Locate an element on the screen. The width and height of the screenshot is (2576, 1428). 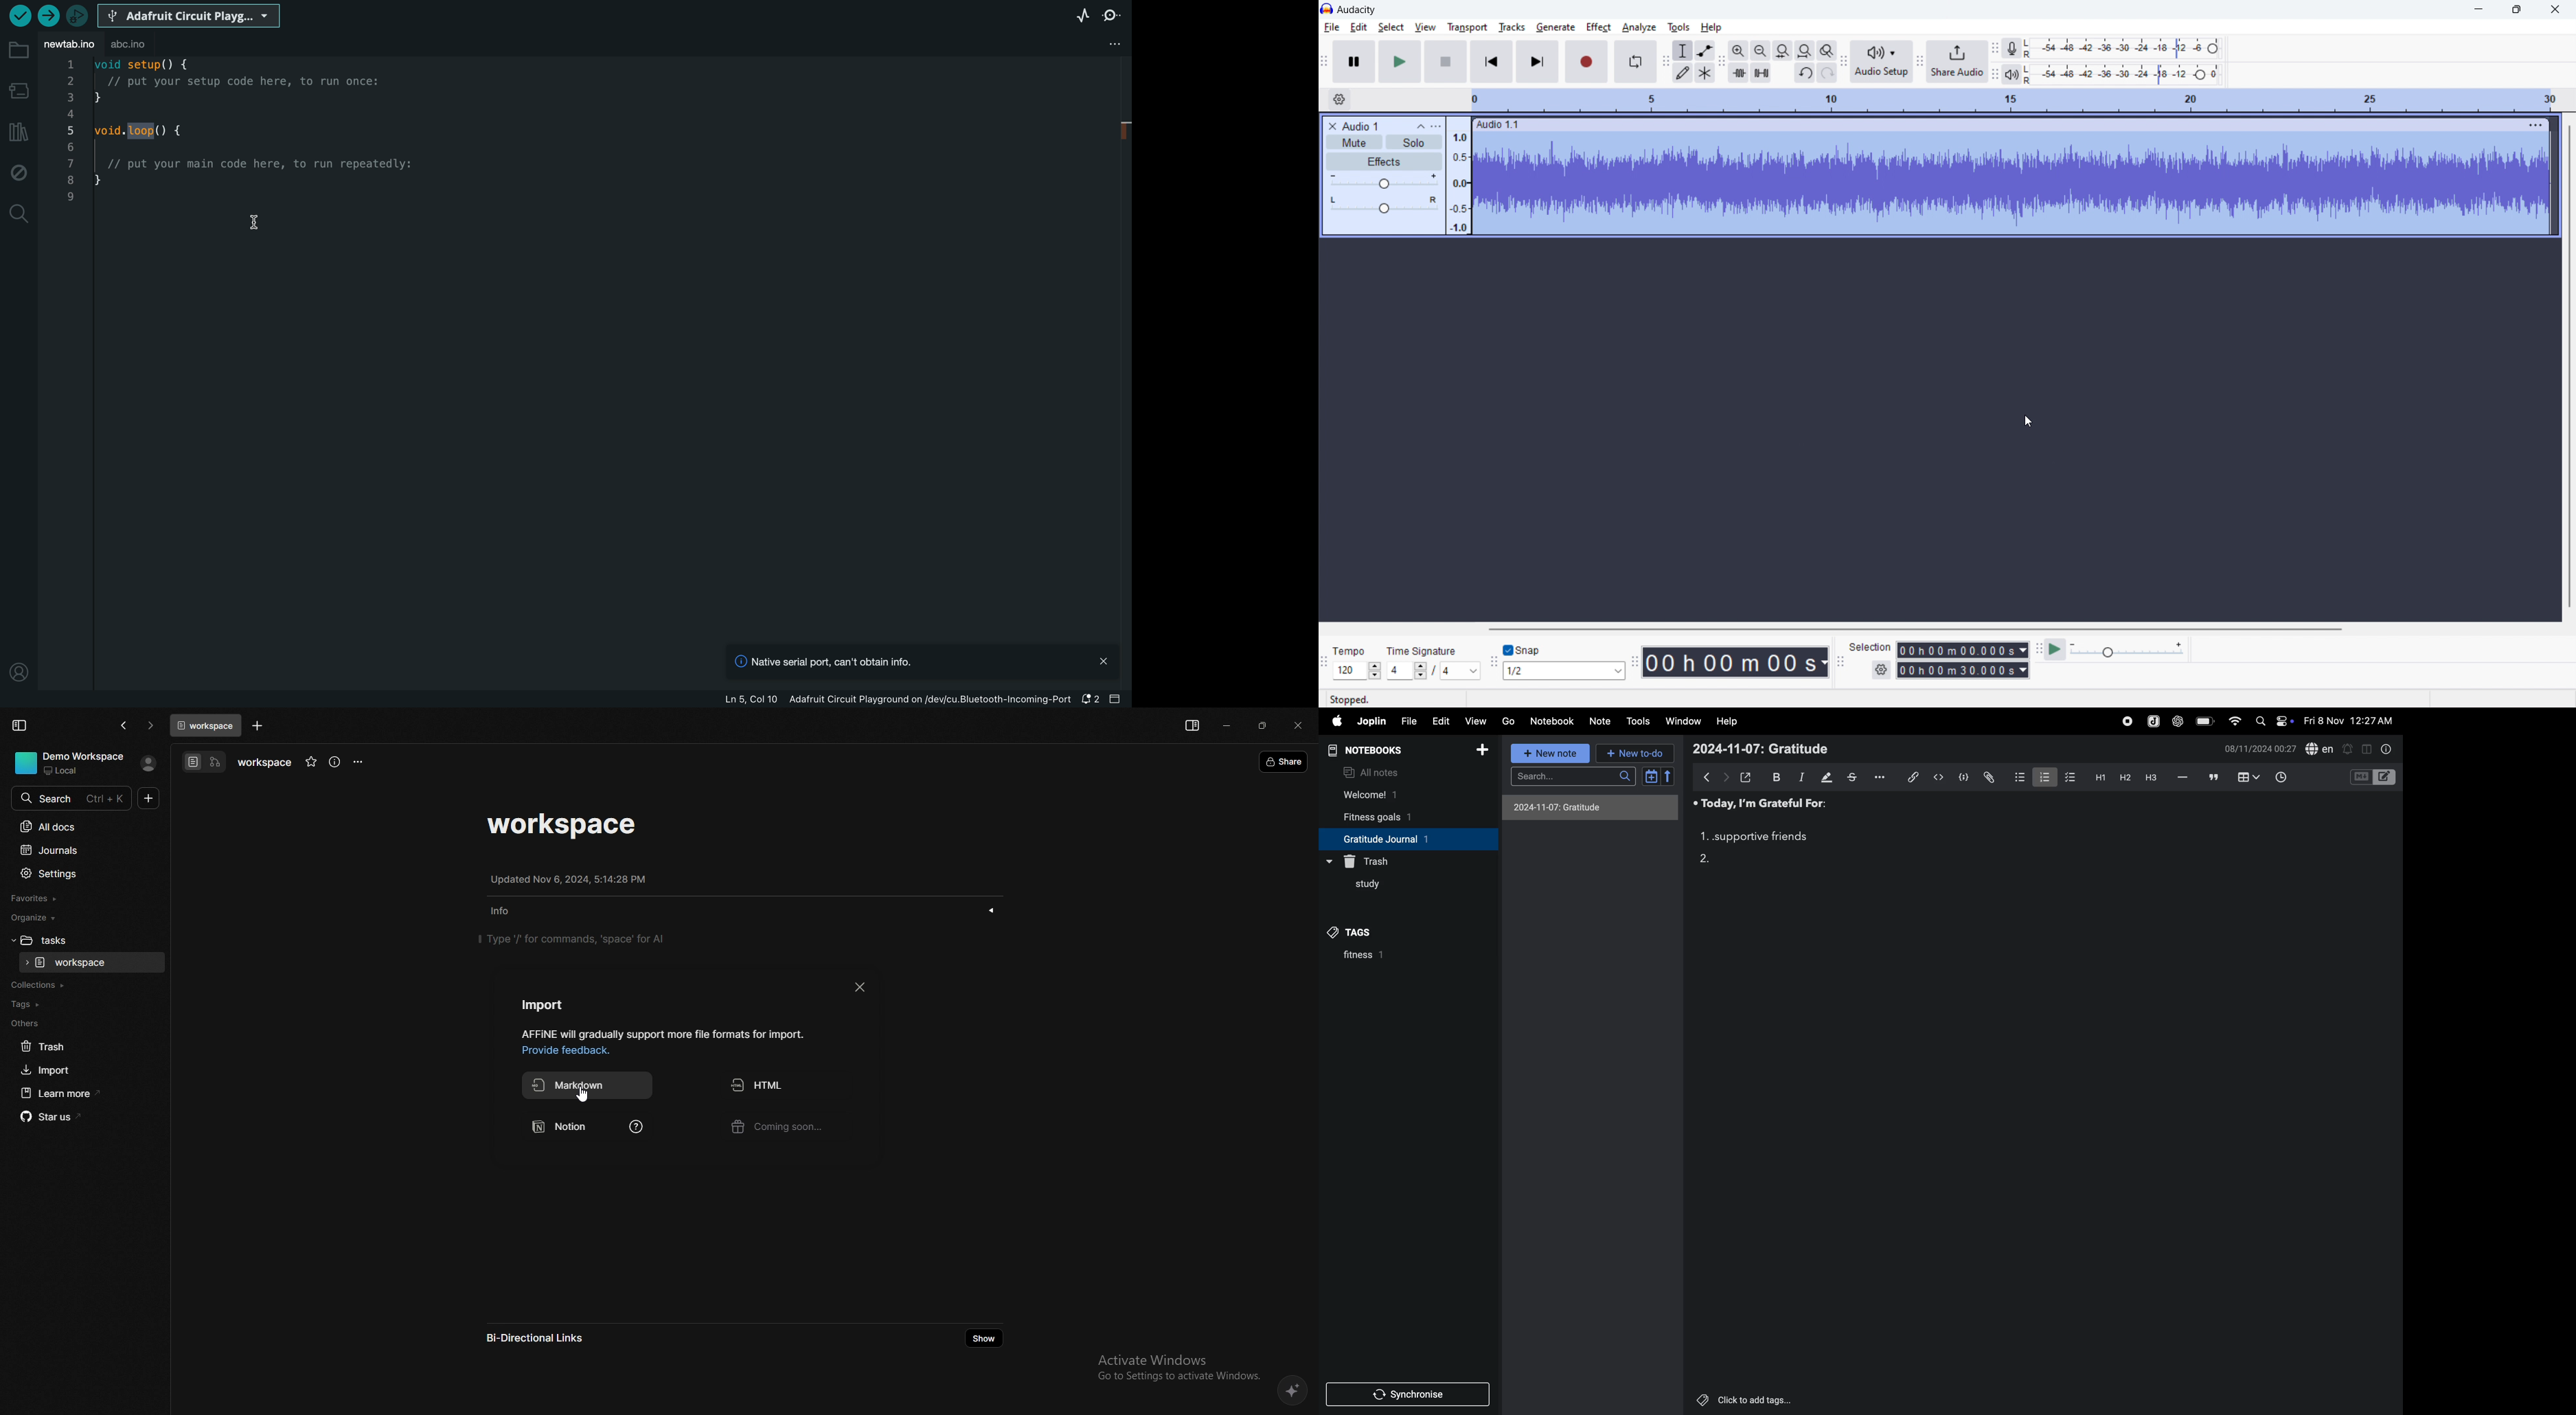
spell check is located at coordinates (2321, 748).